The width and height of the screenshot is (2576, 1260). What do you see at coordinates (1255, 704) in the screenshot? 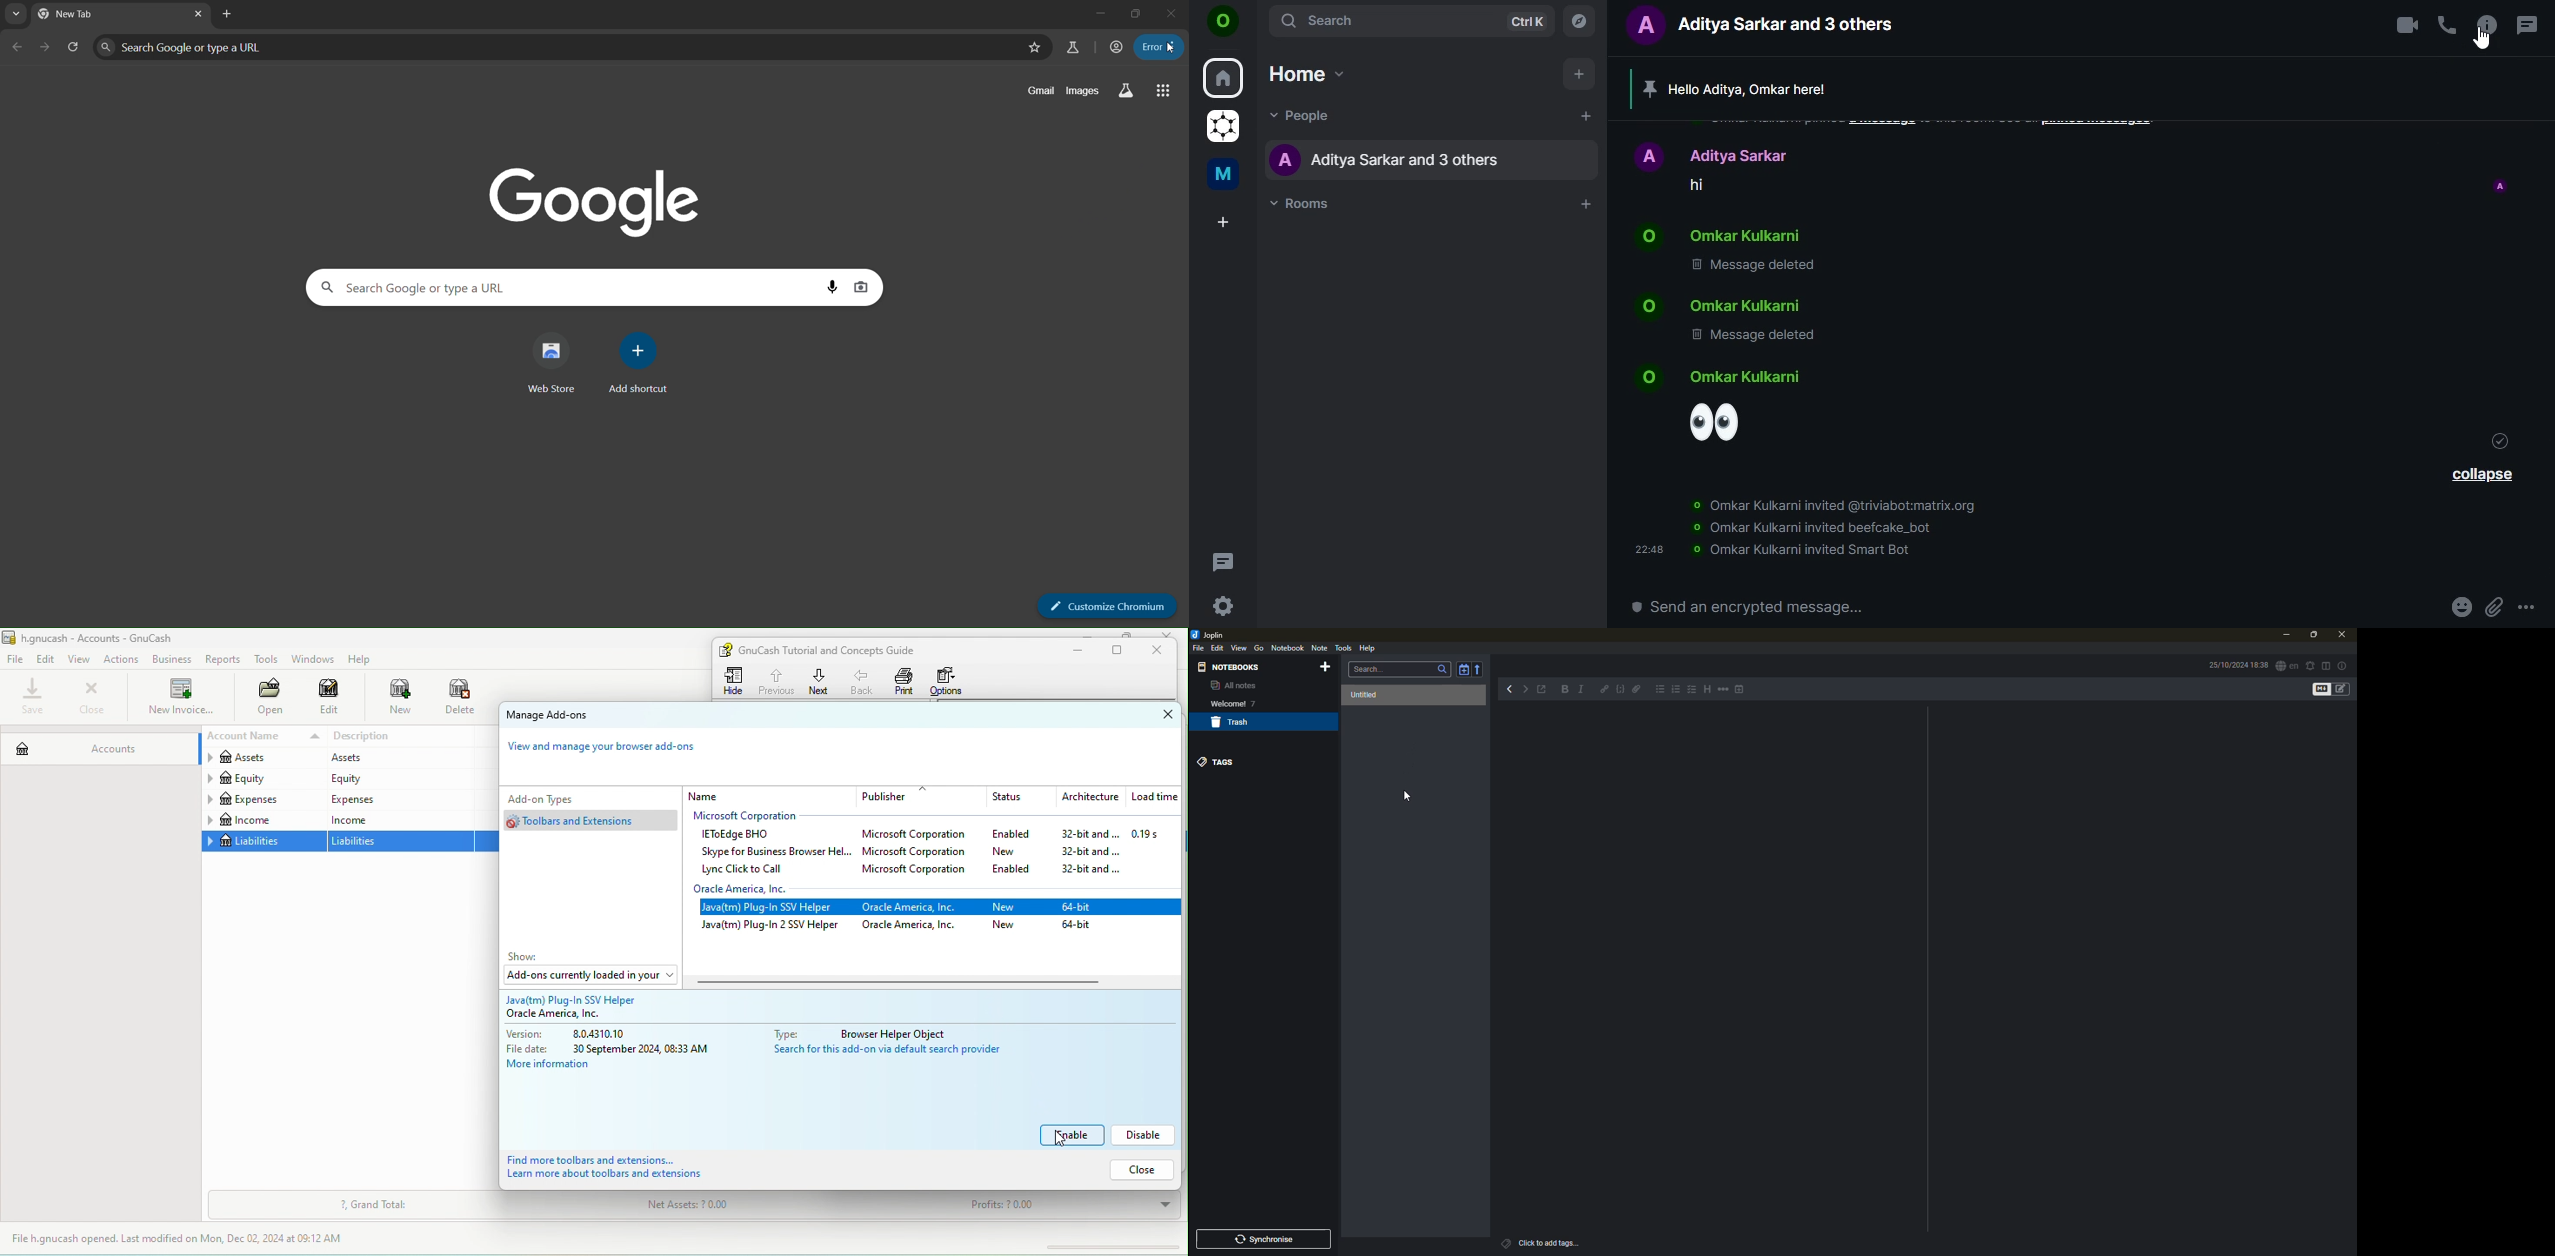
I see `7` at bounding box center [1255, 704].